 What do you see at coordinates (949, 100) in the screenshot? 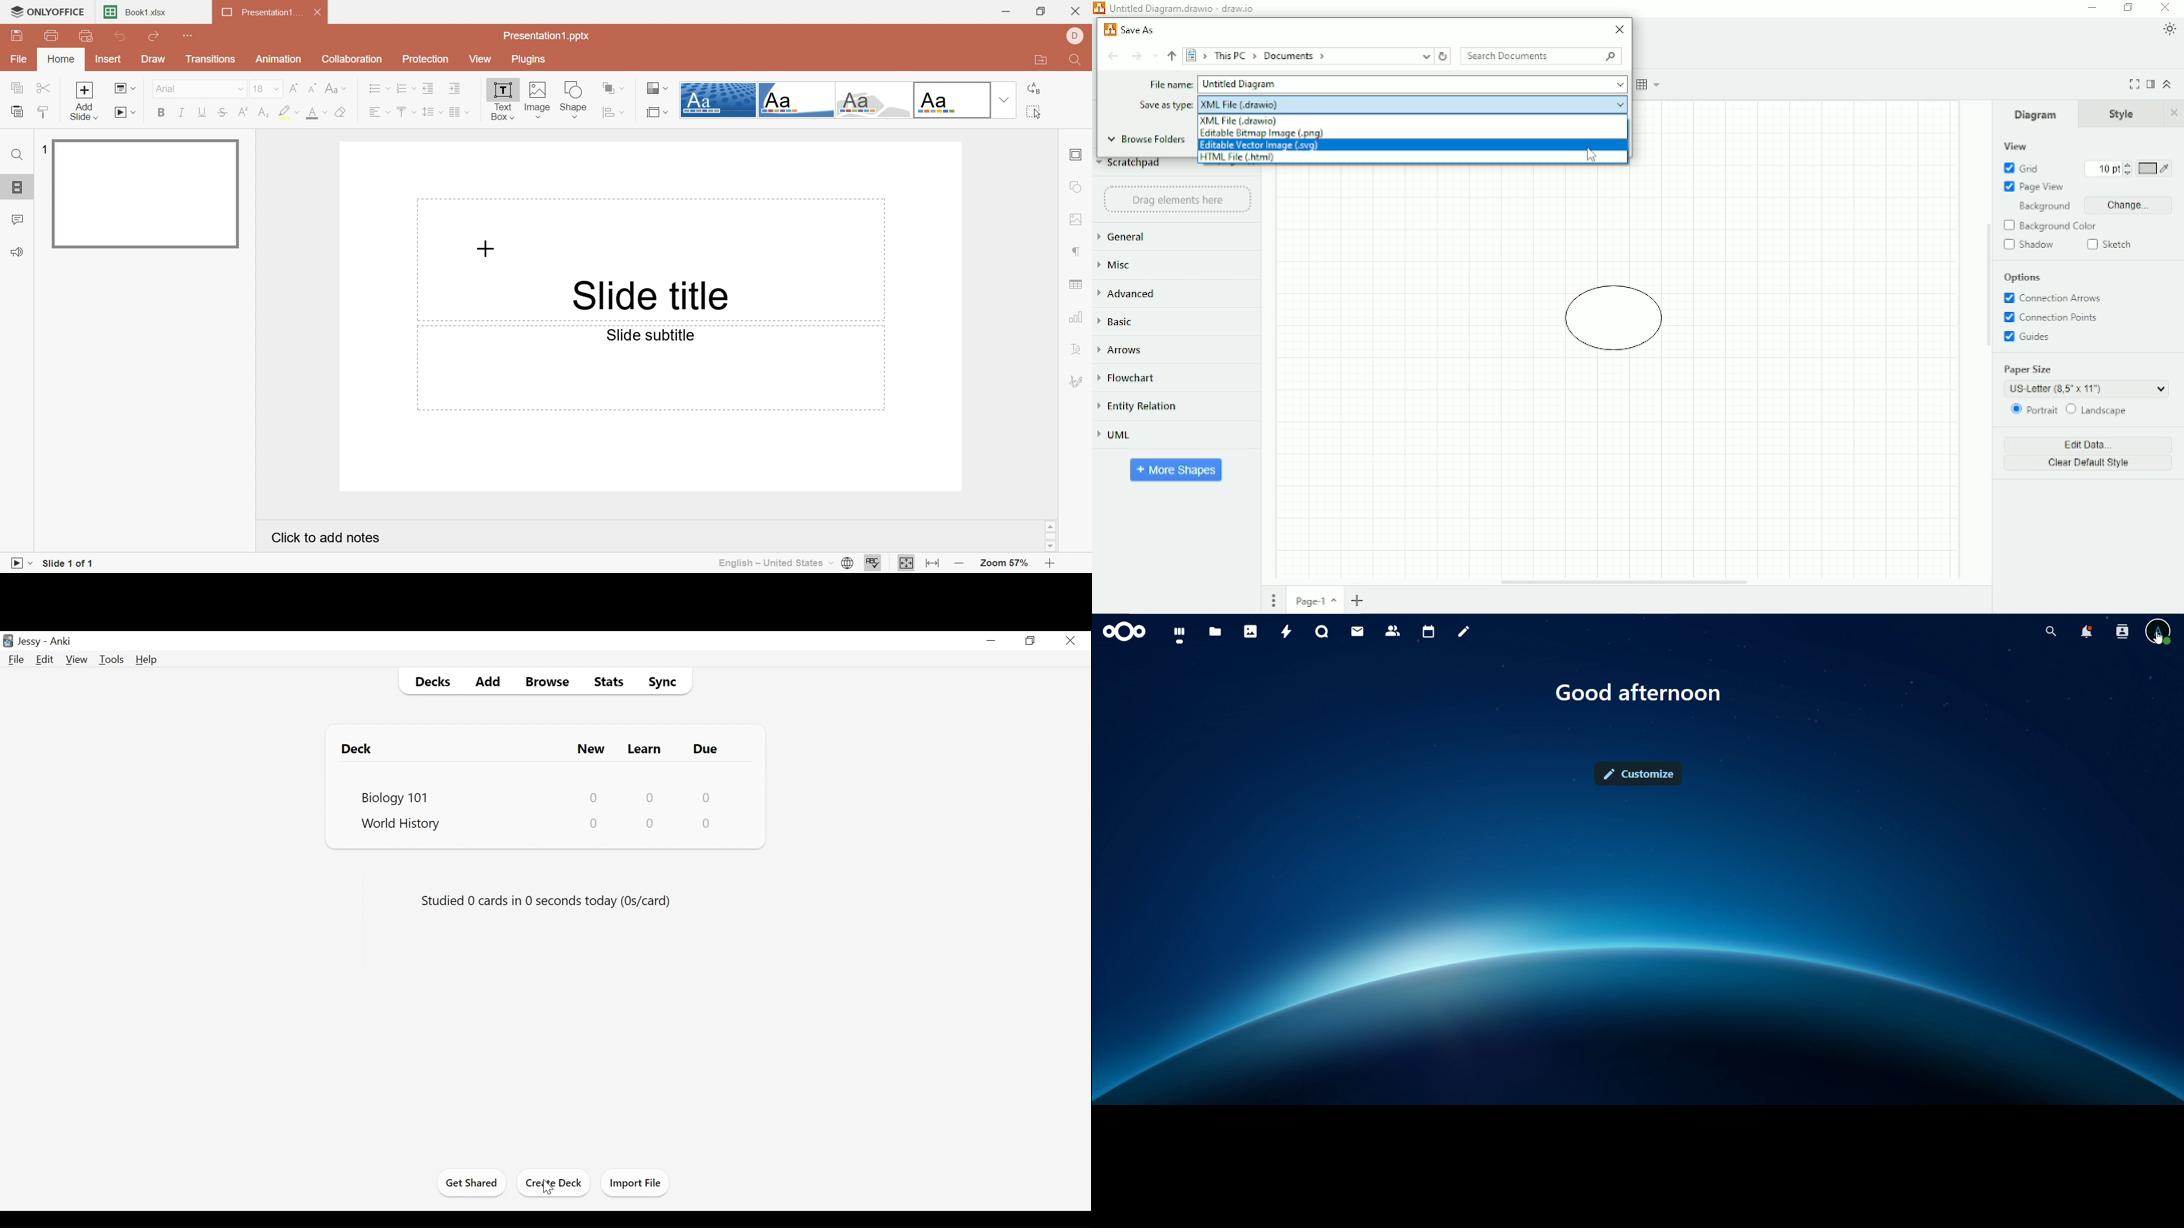
I see `Office theme` at bounding box center [949, 100].